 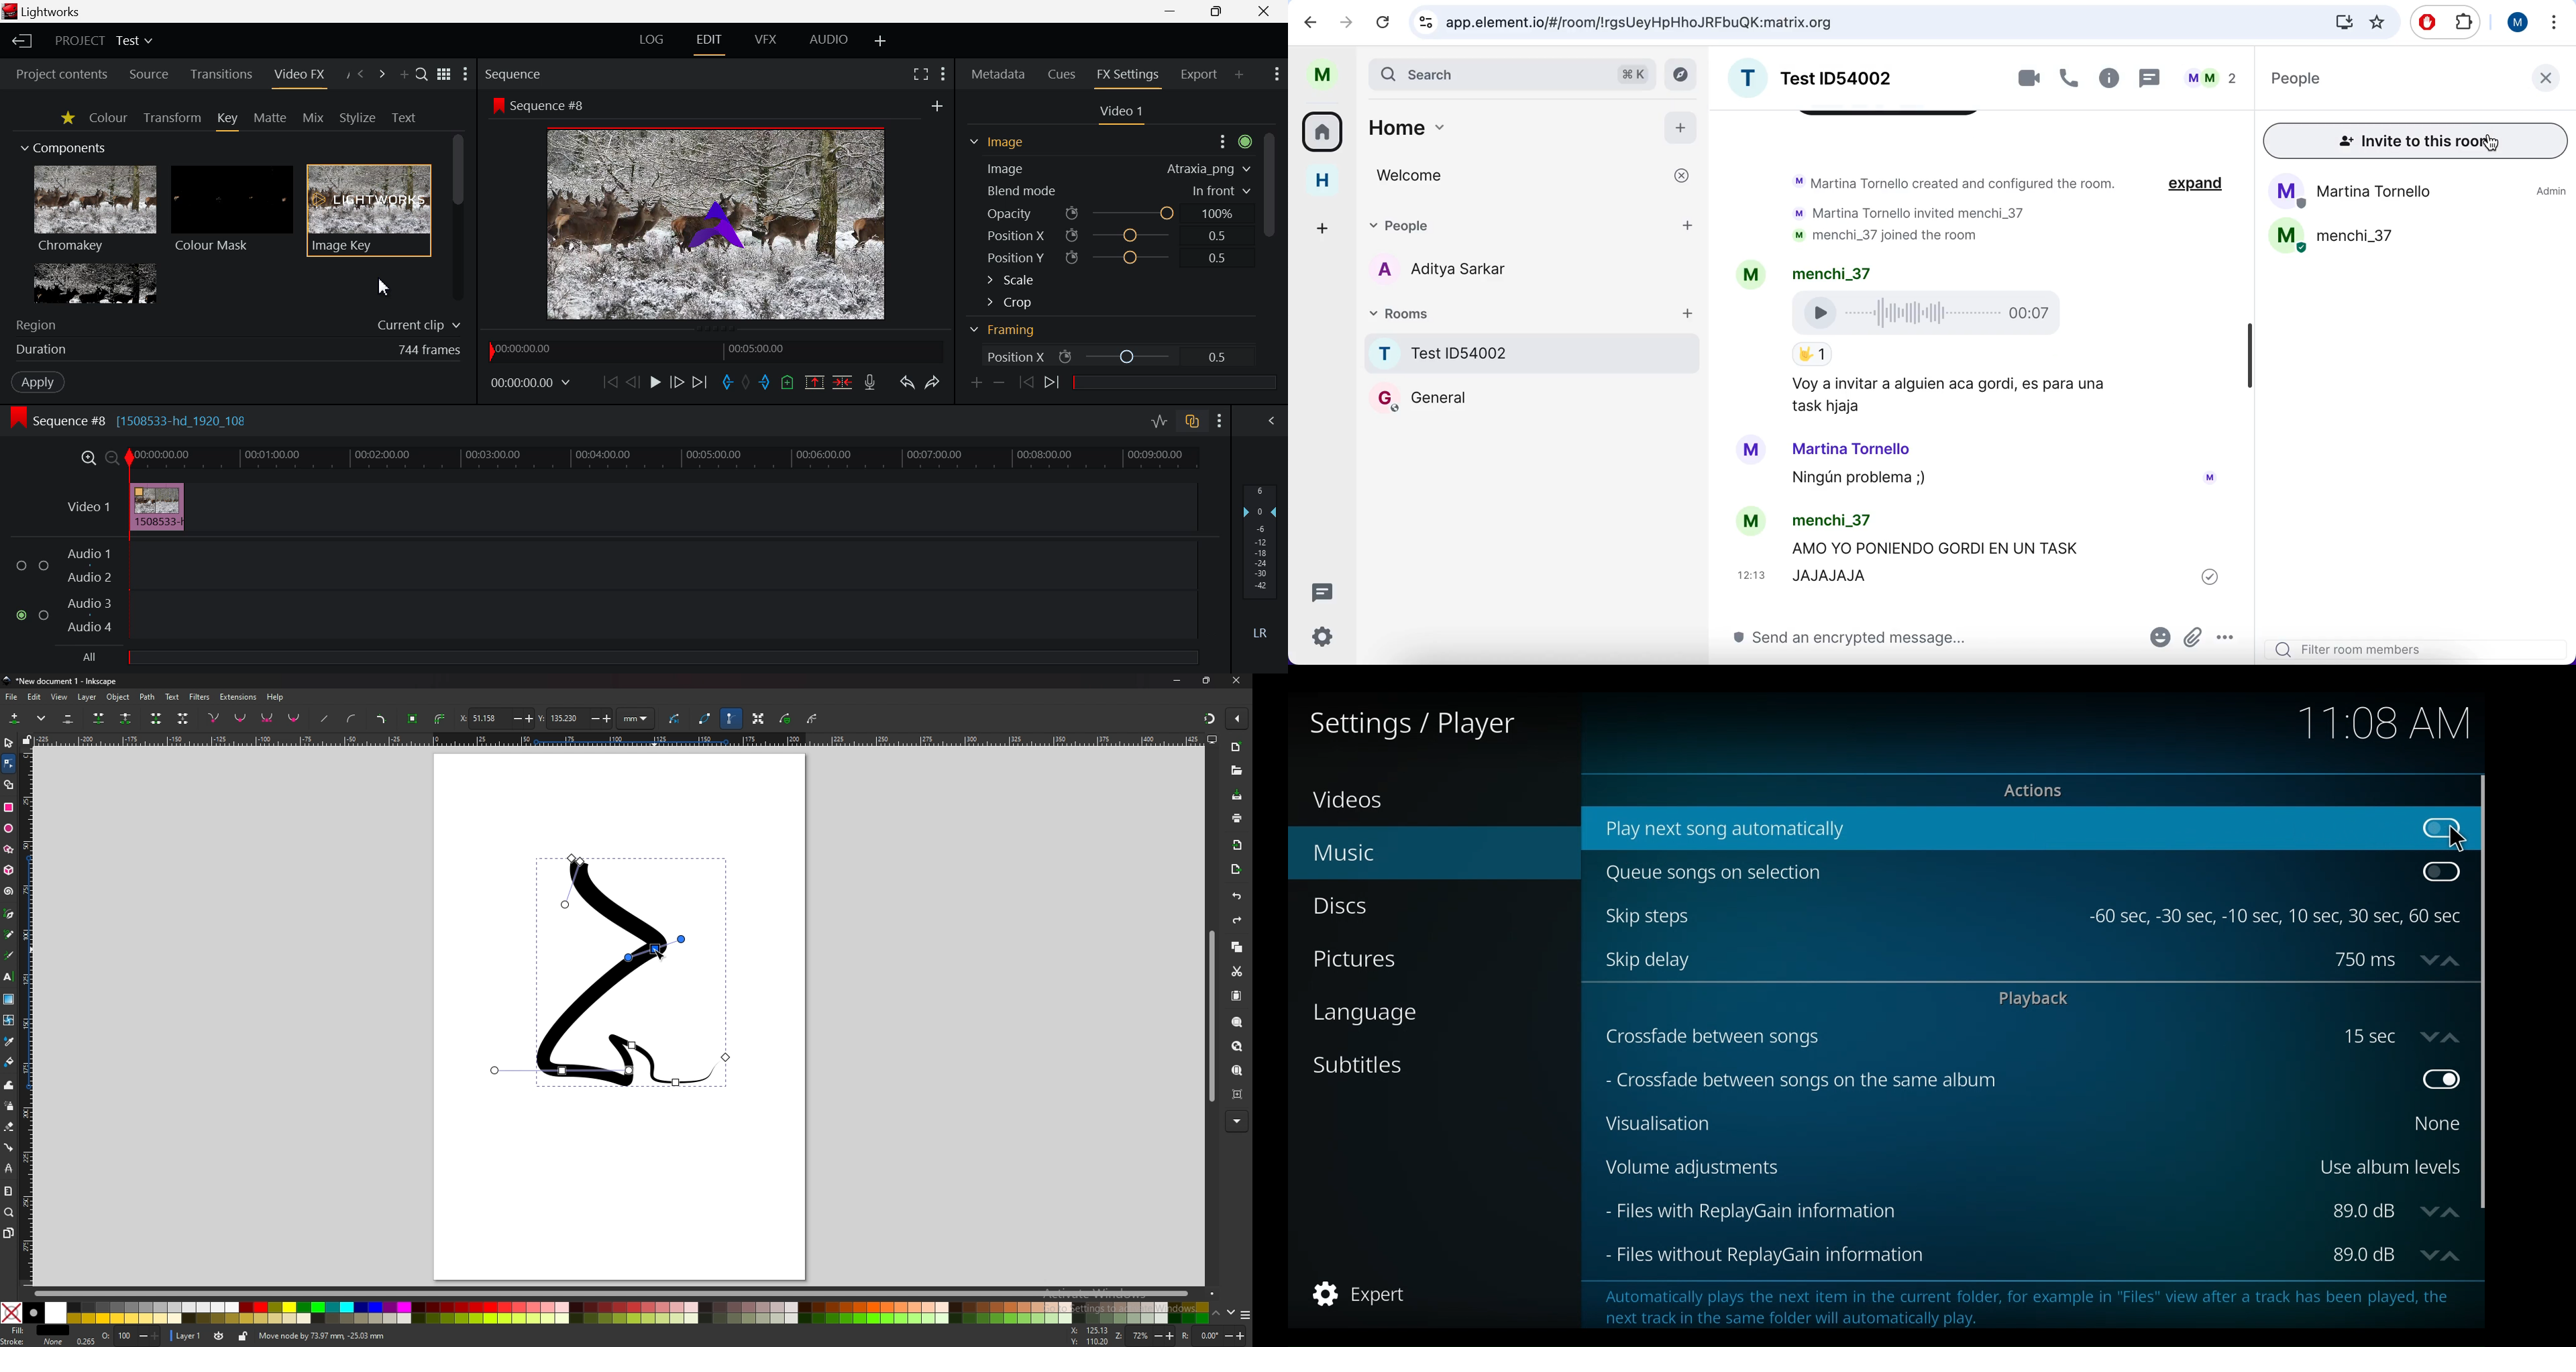 I want to click on time, so click(x=2379, y=723).